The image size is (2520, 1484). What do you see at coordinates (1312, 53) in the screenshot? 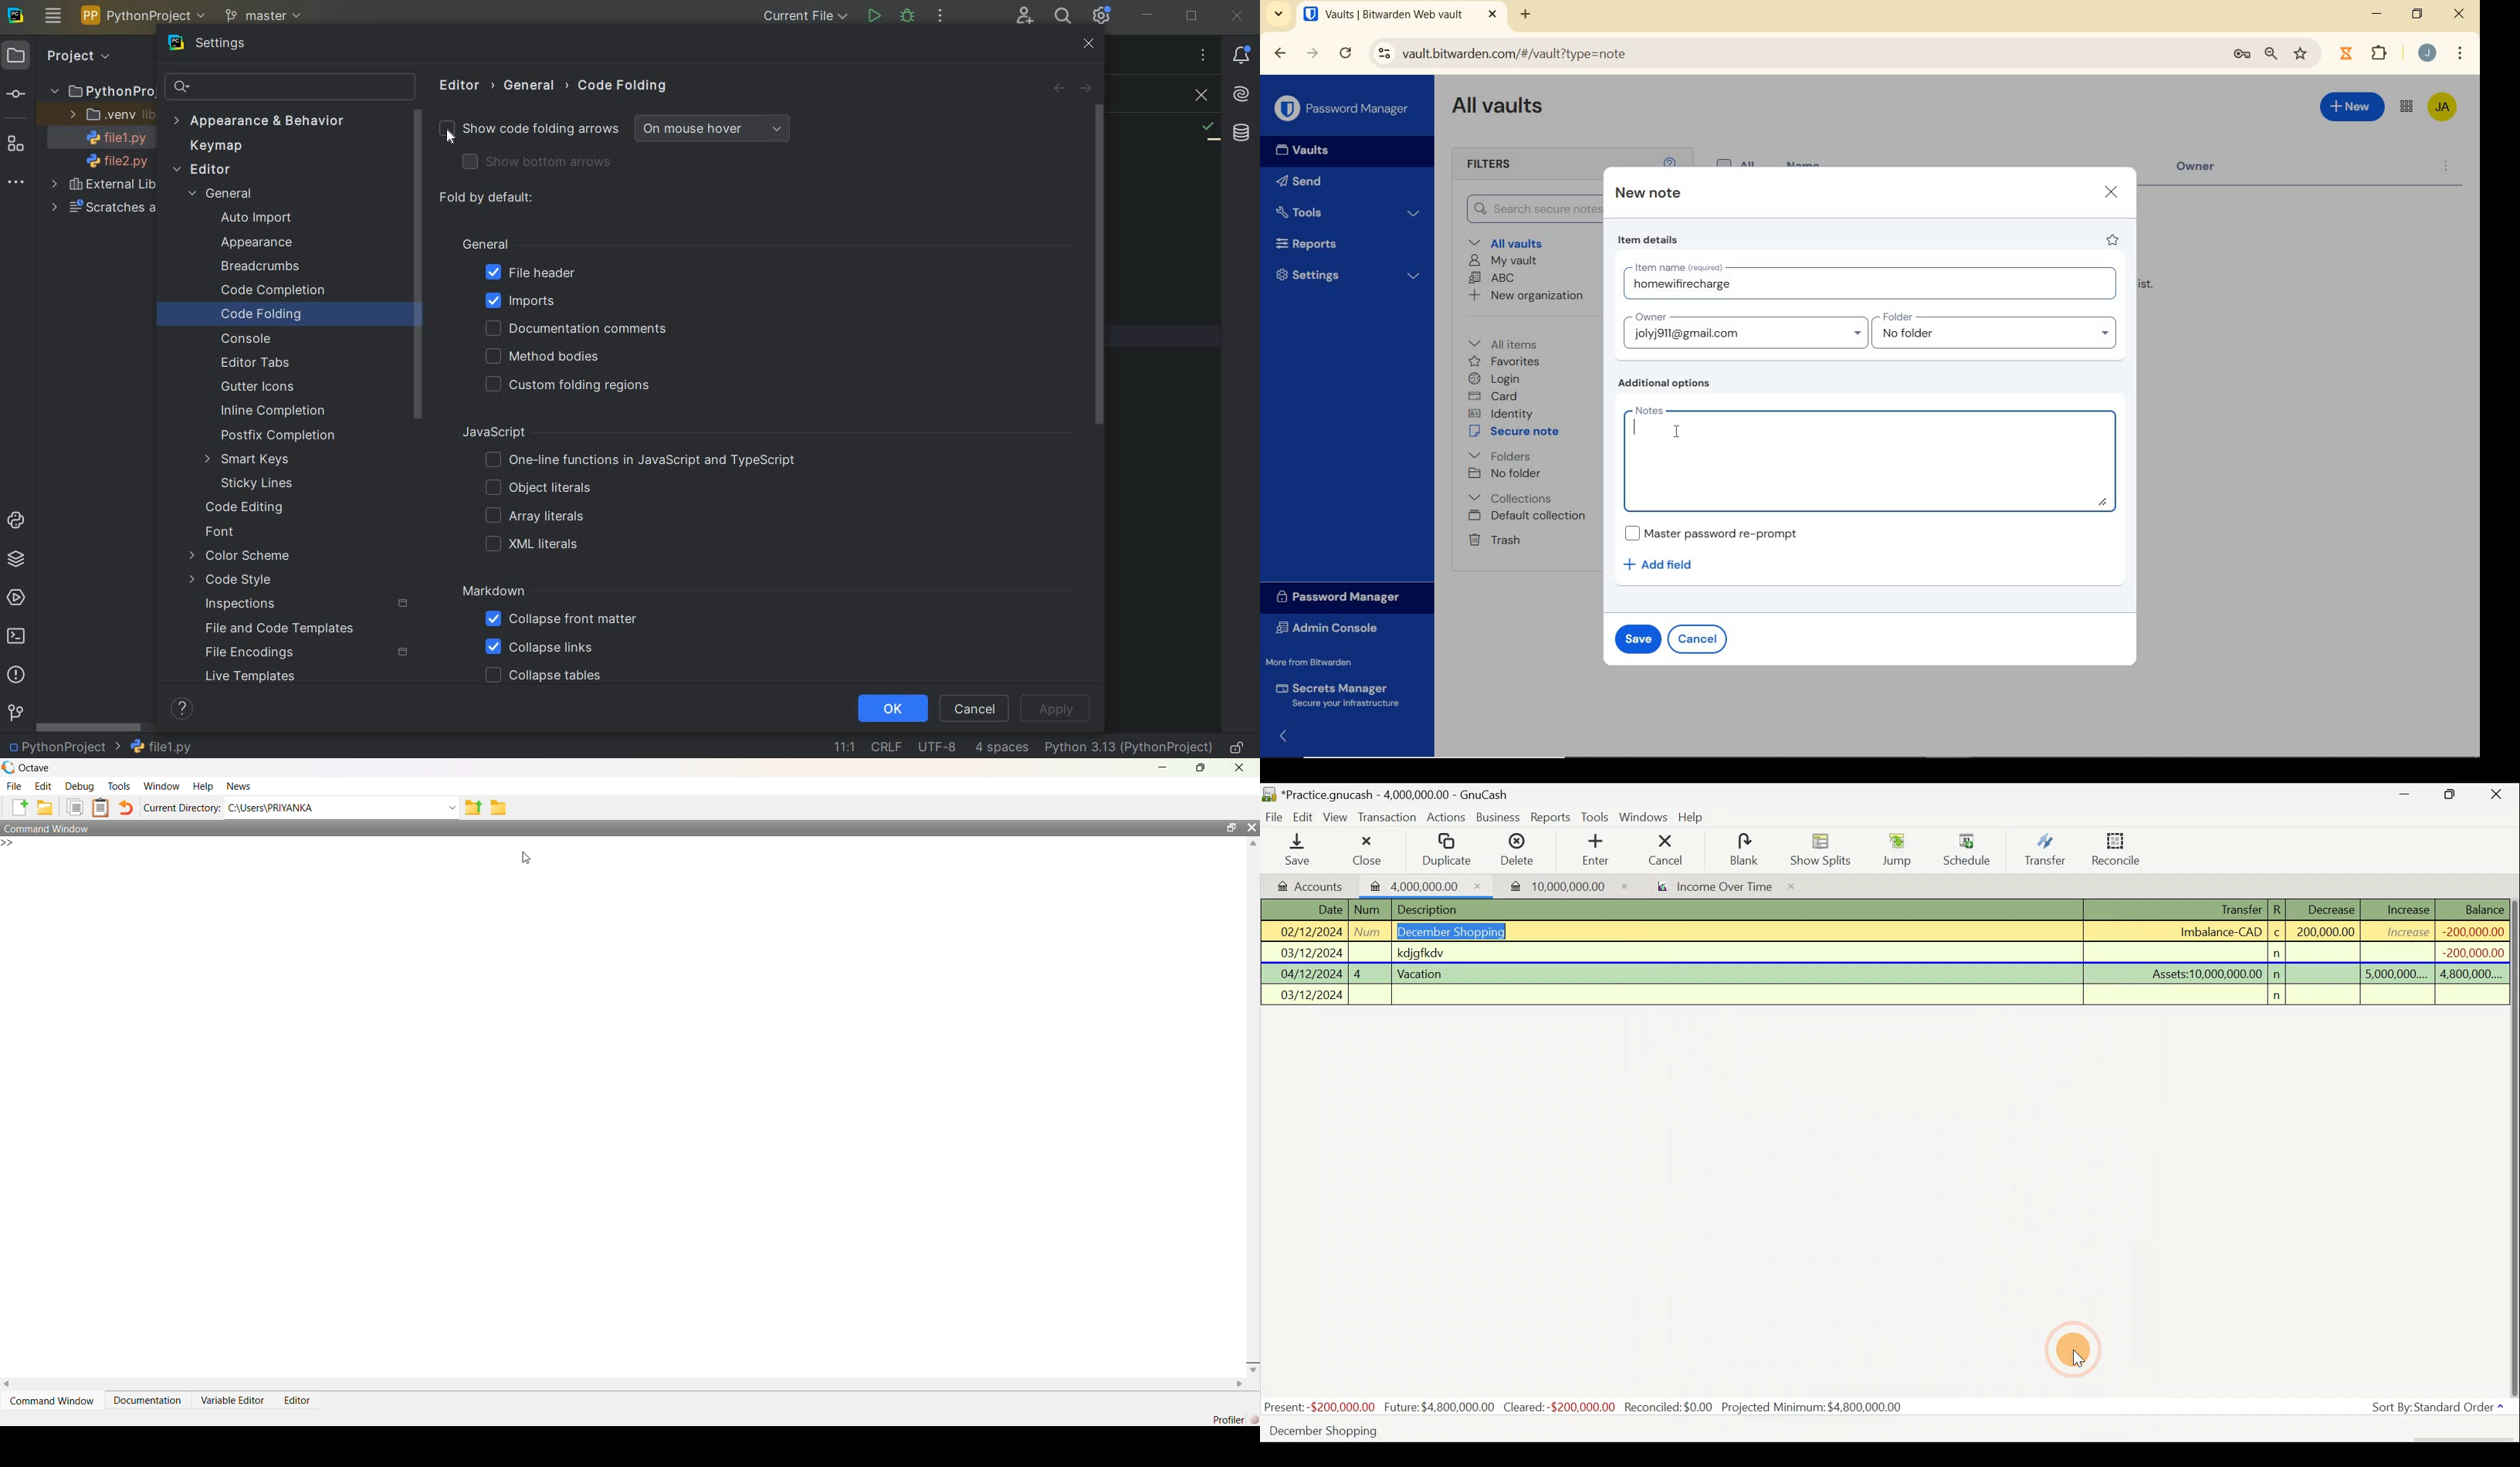
I see `forward` at bounding box center [1312, 53].